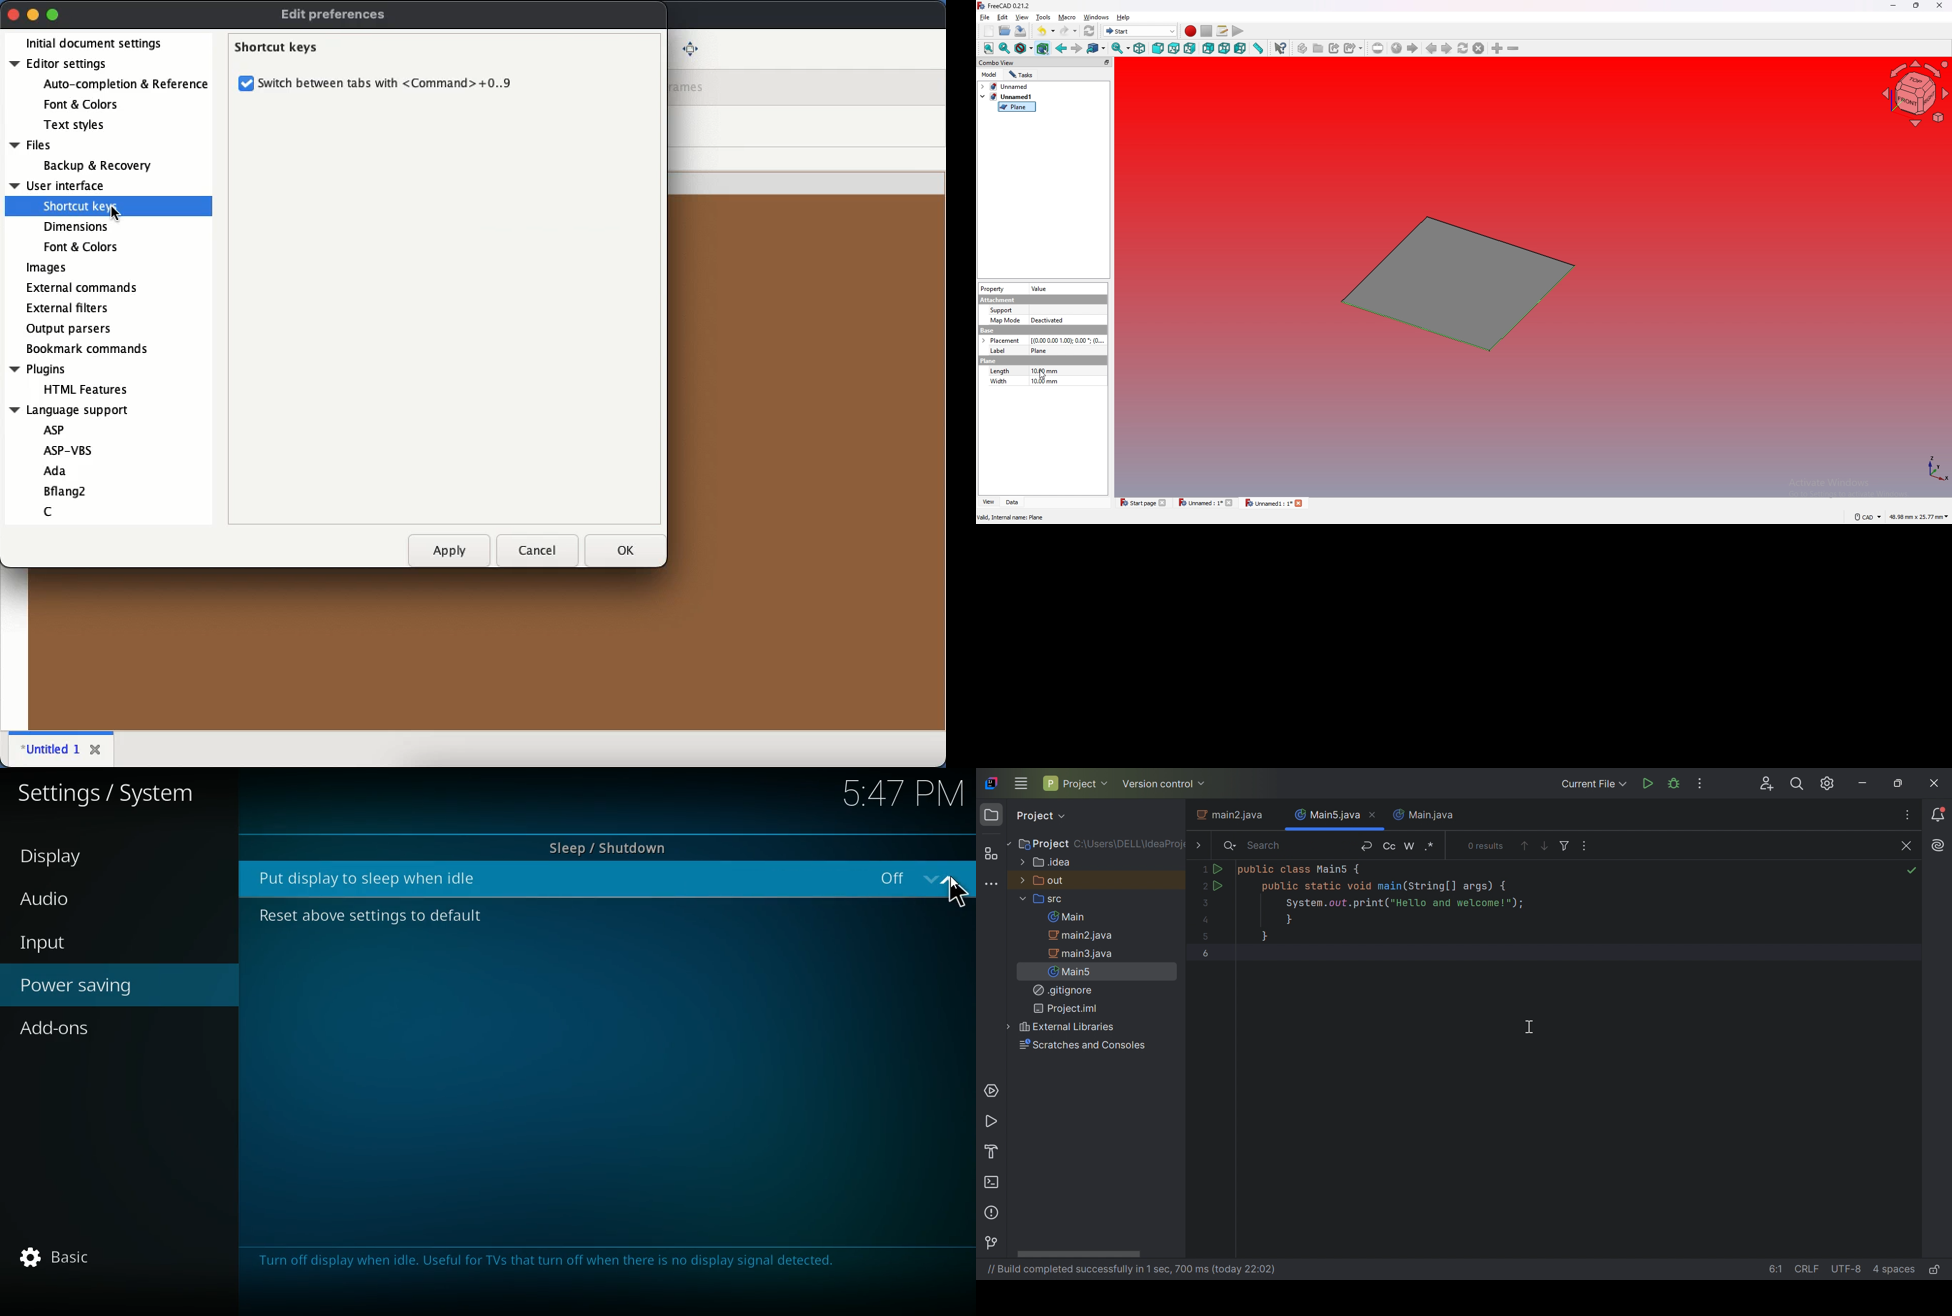  Describe the element at coordinates (71, 66) in the screenshot. I see `editor settings` at that location.